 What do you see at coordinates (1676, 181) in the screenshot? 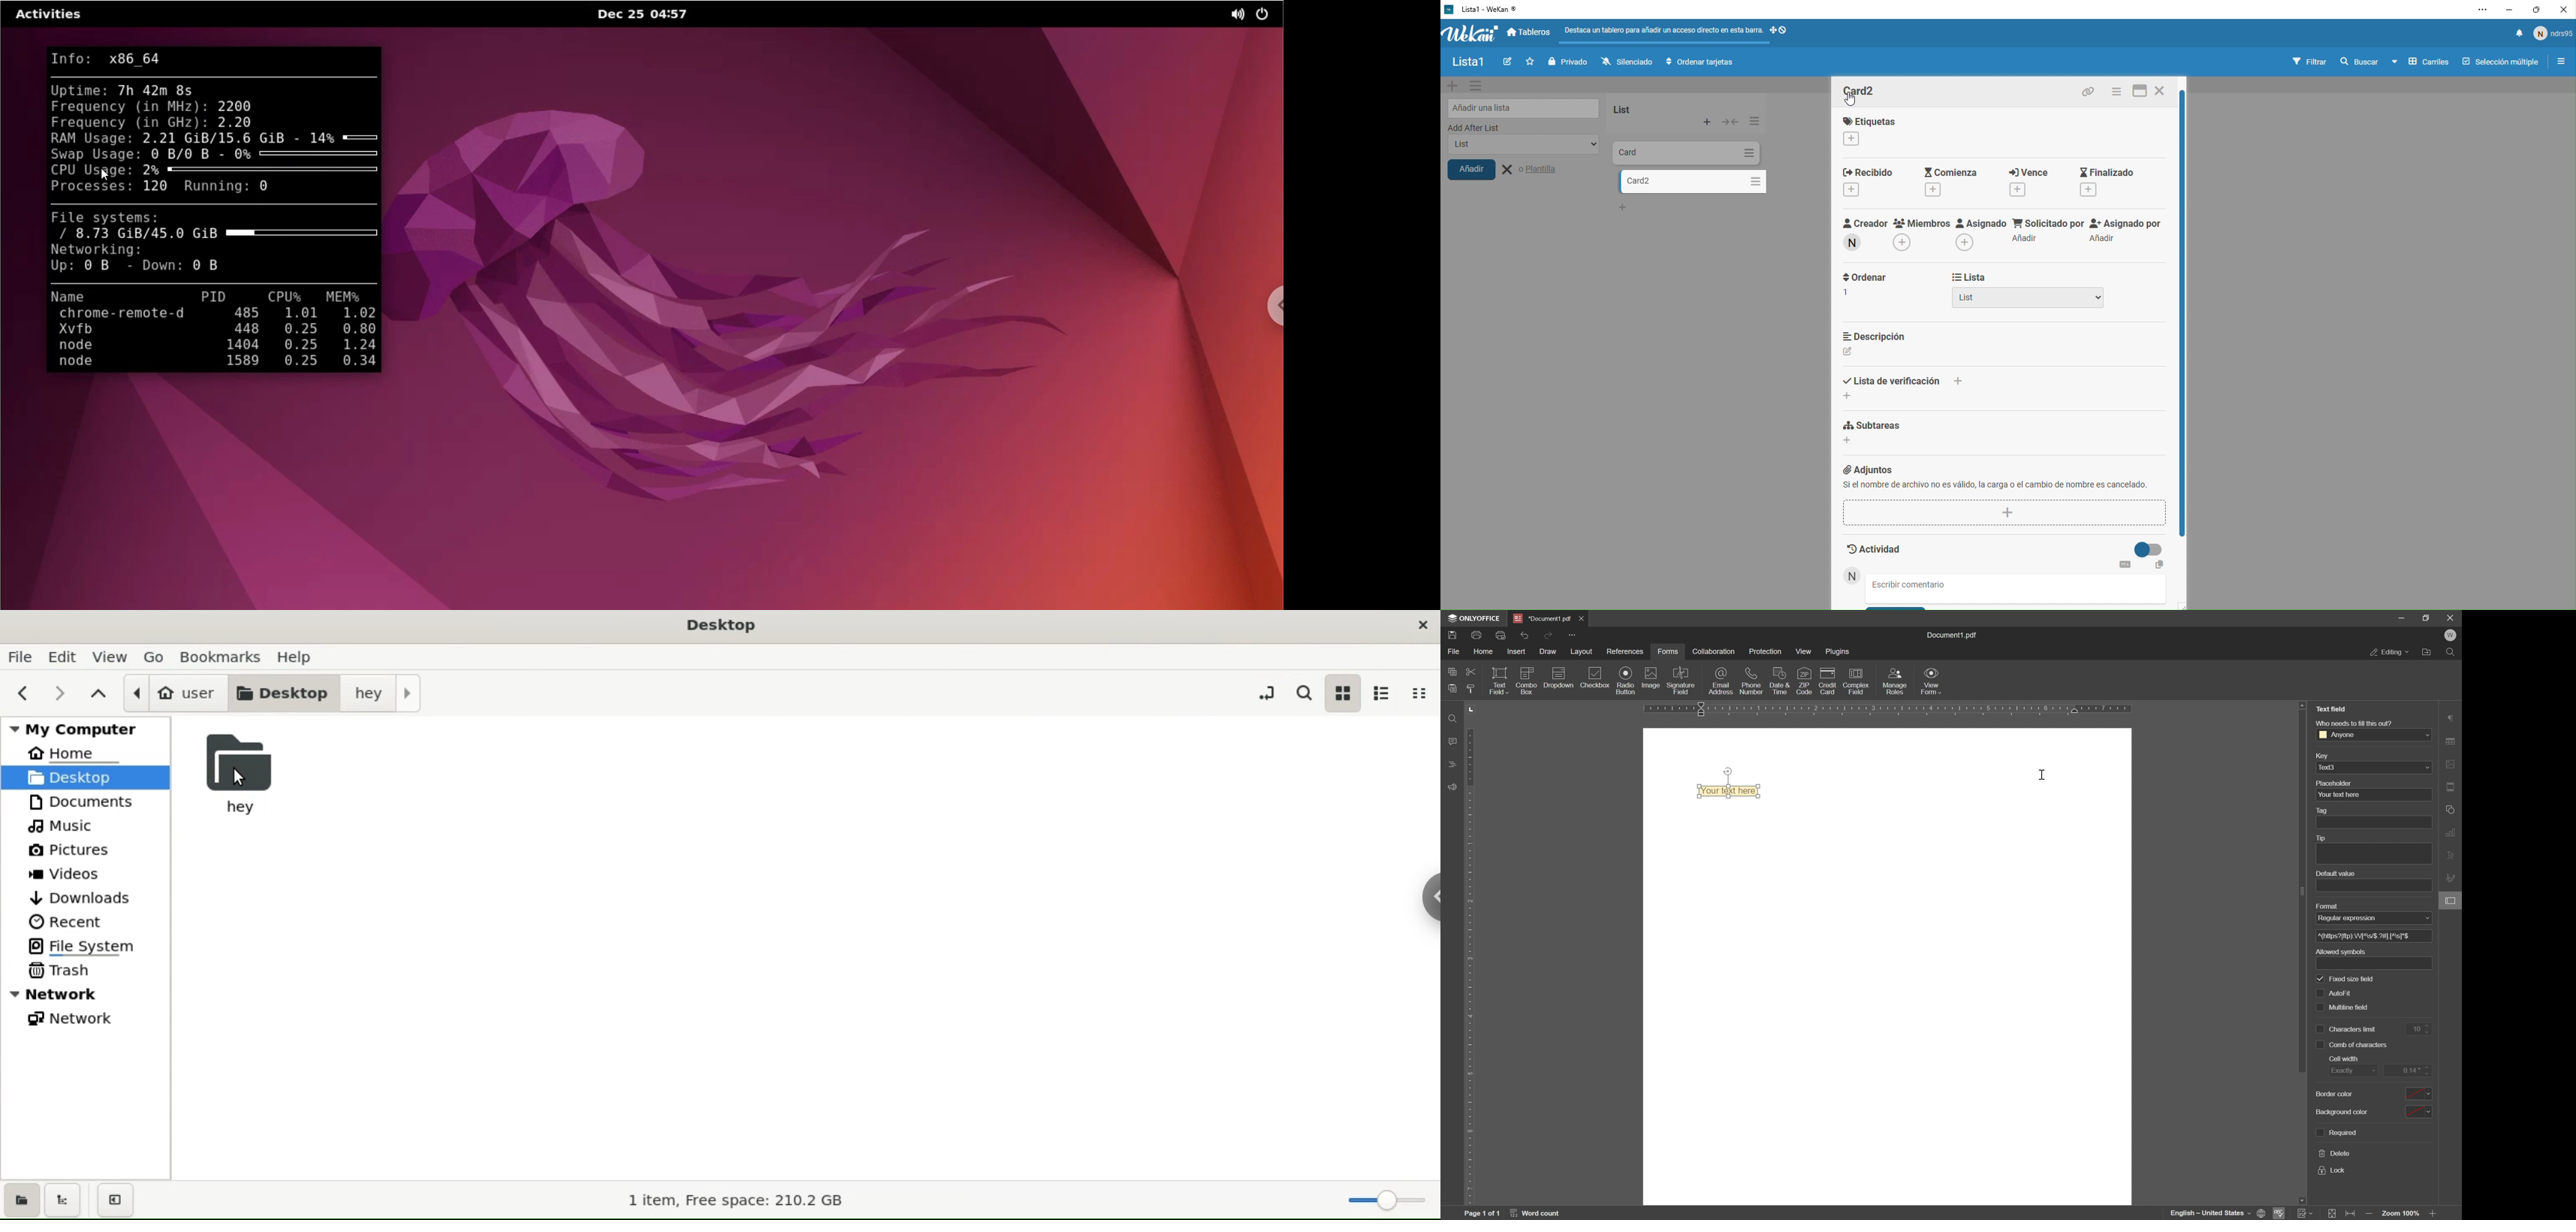
I see `card 2` at bounding box center [1676, 181].